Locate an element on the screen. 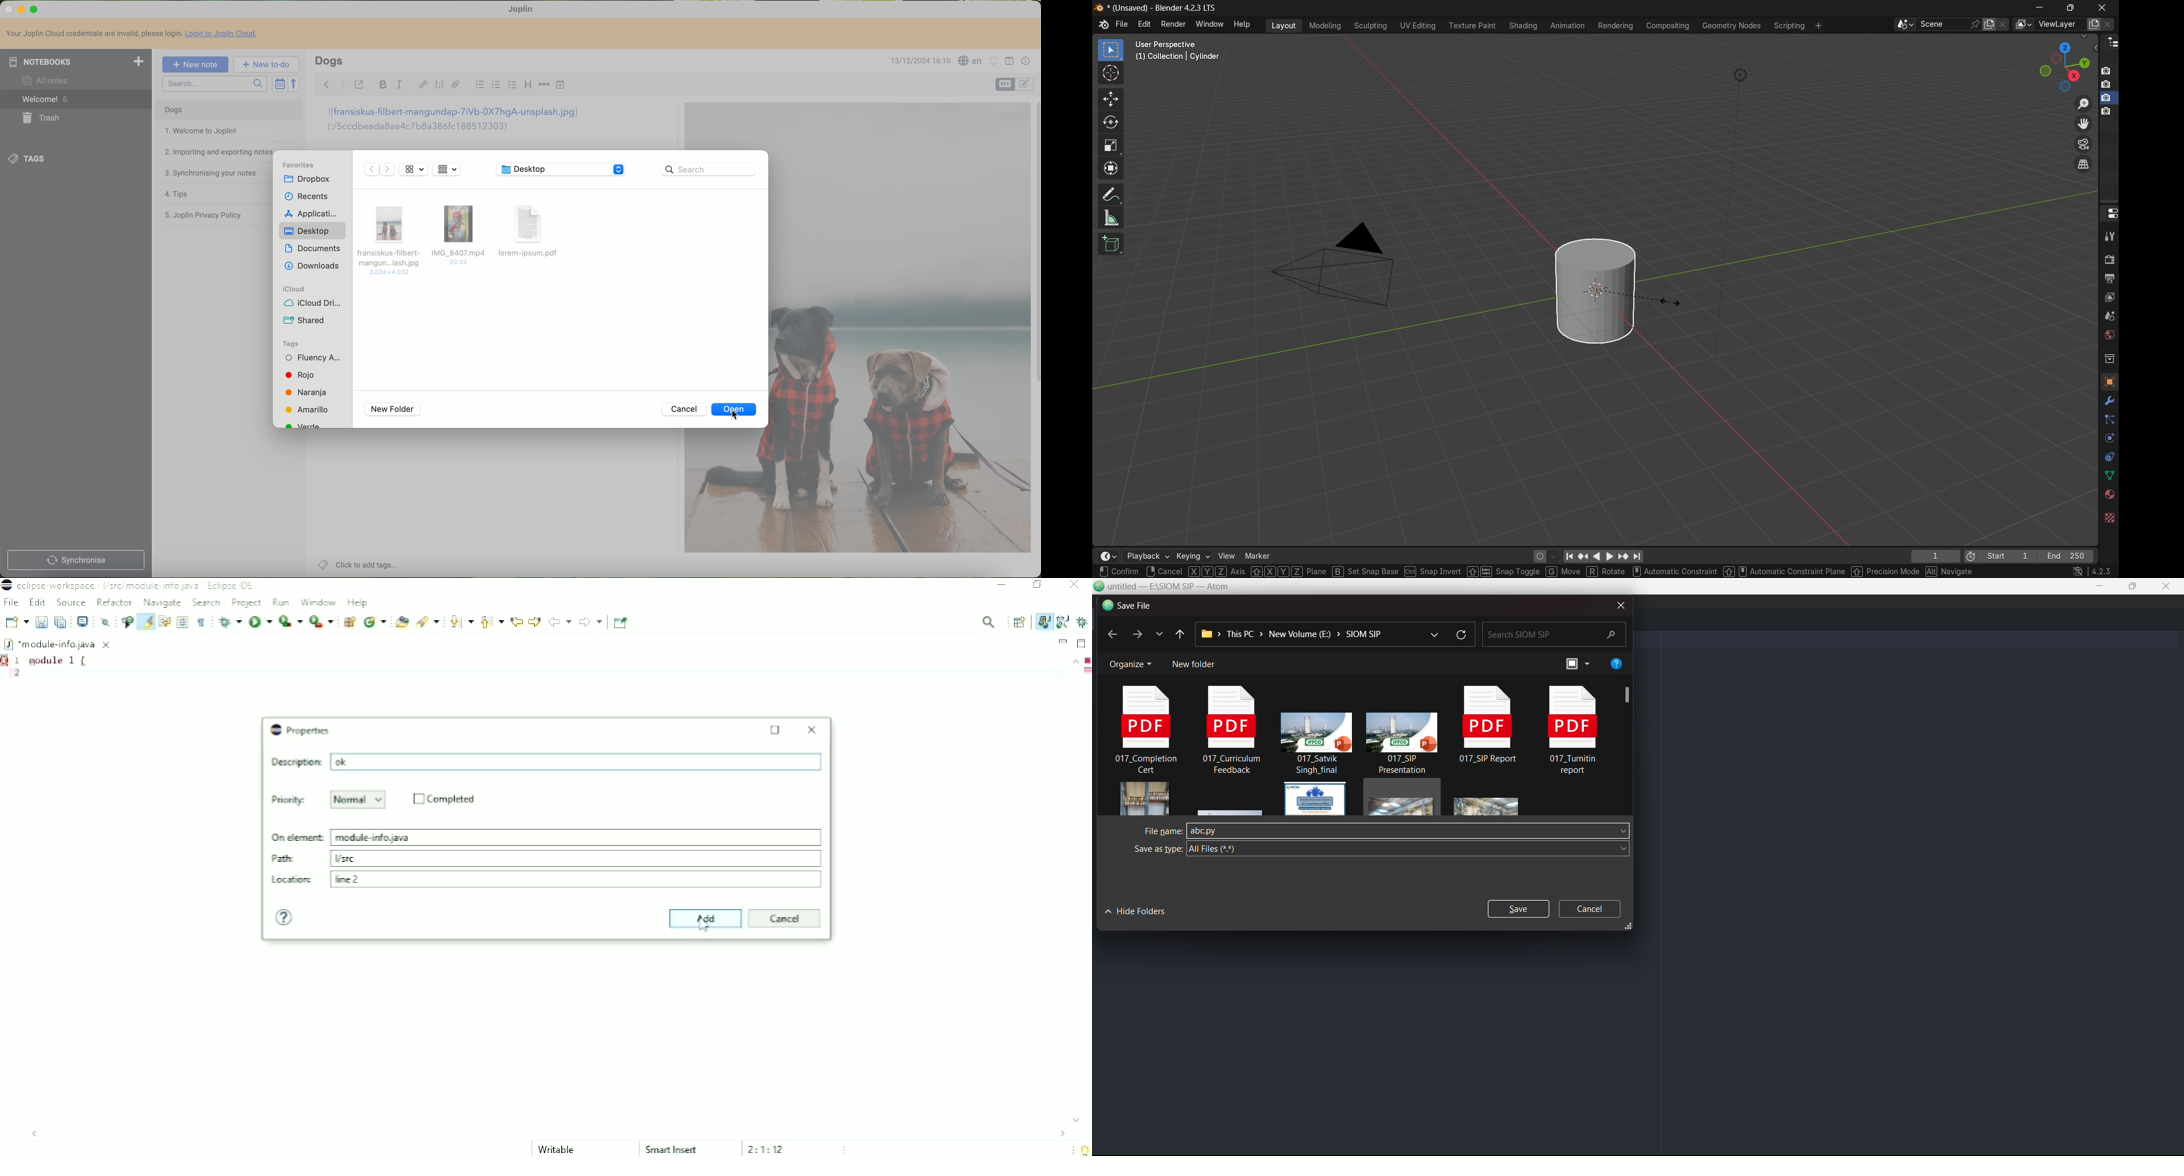  italic is located at coordinates (399, 86).